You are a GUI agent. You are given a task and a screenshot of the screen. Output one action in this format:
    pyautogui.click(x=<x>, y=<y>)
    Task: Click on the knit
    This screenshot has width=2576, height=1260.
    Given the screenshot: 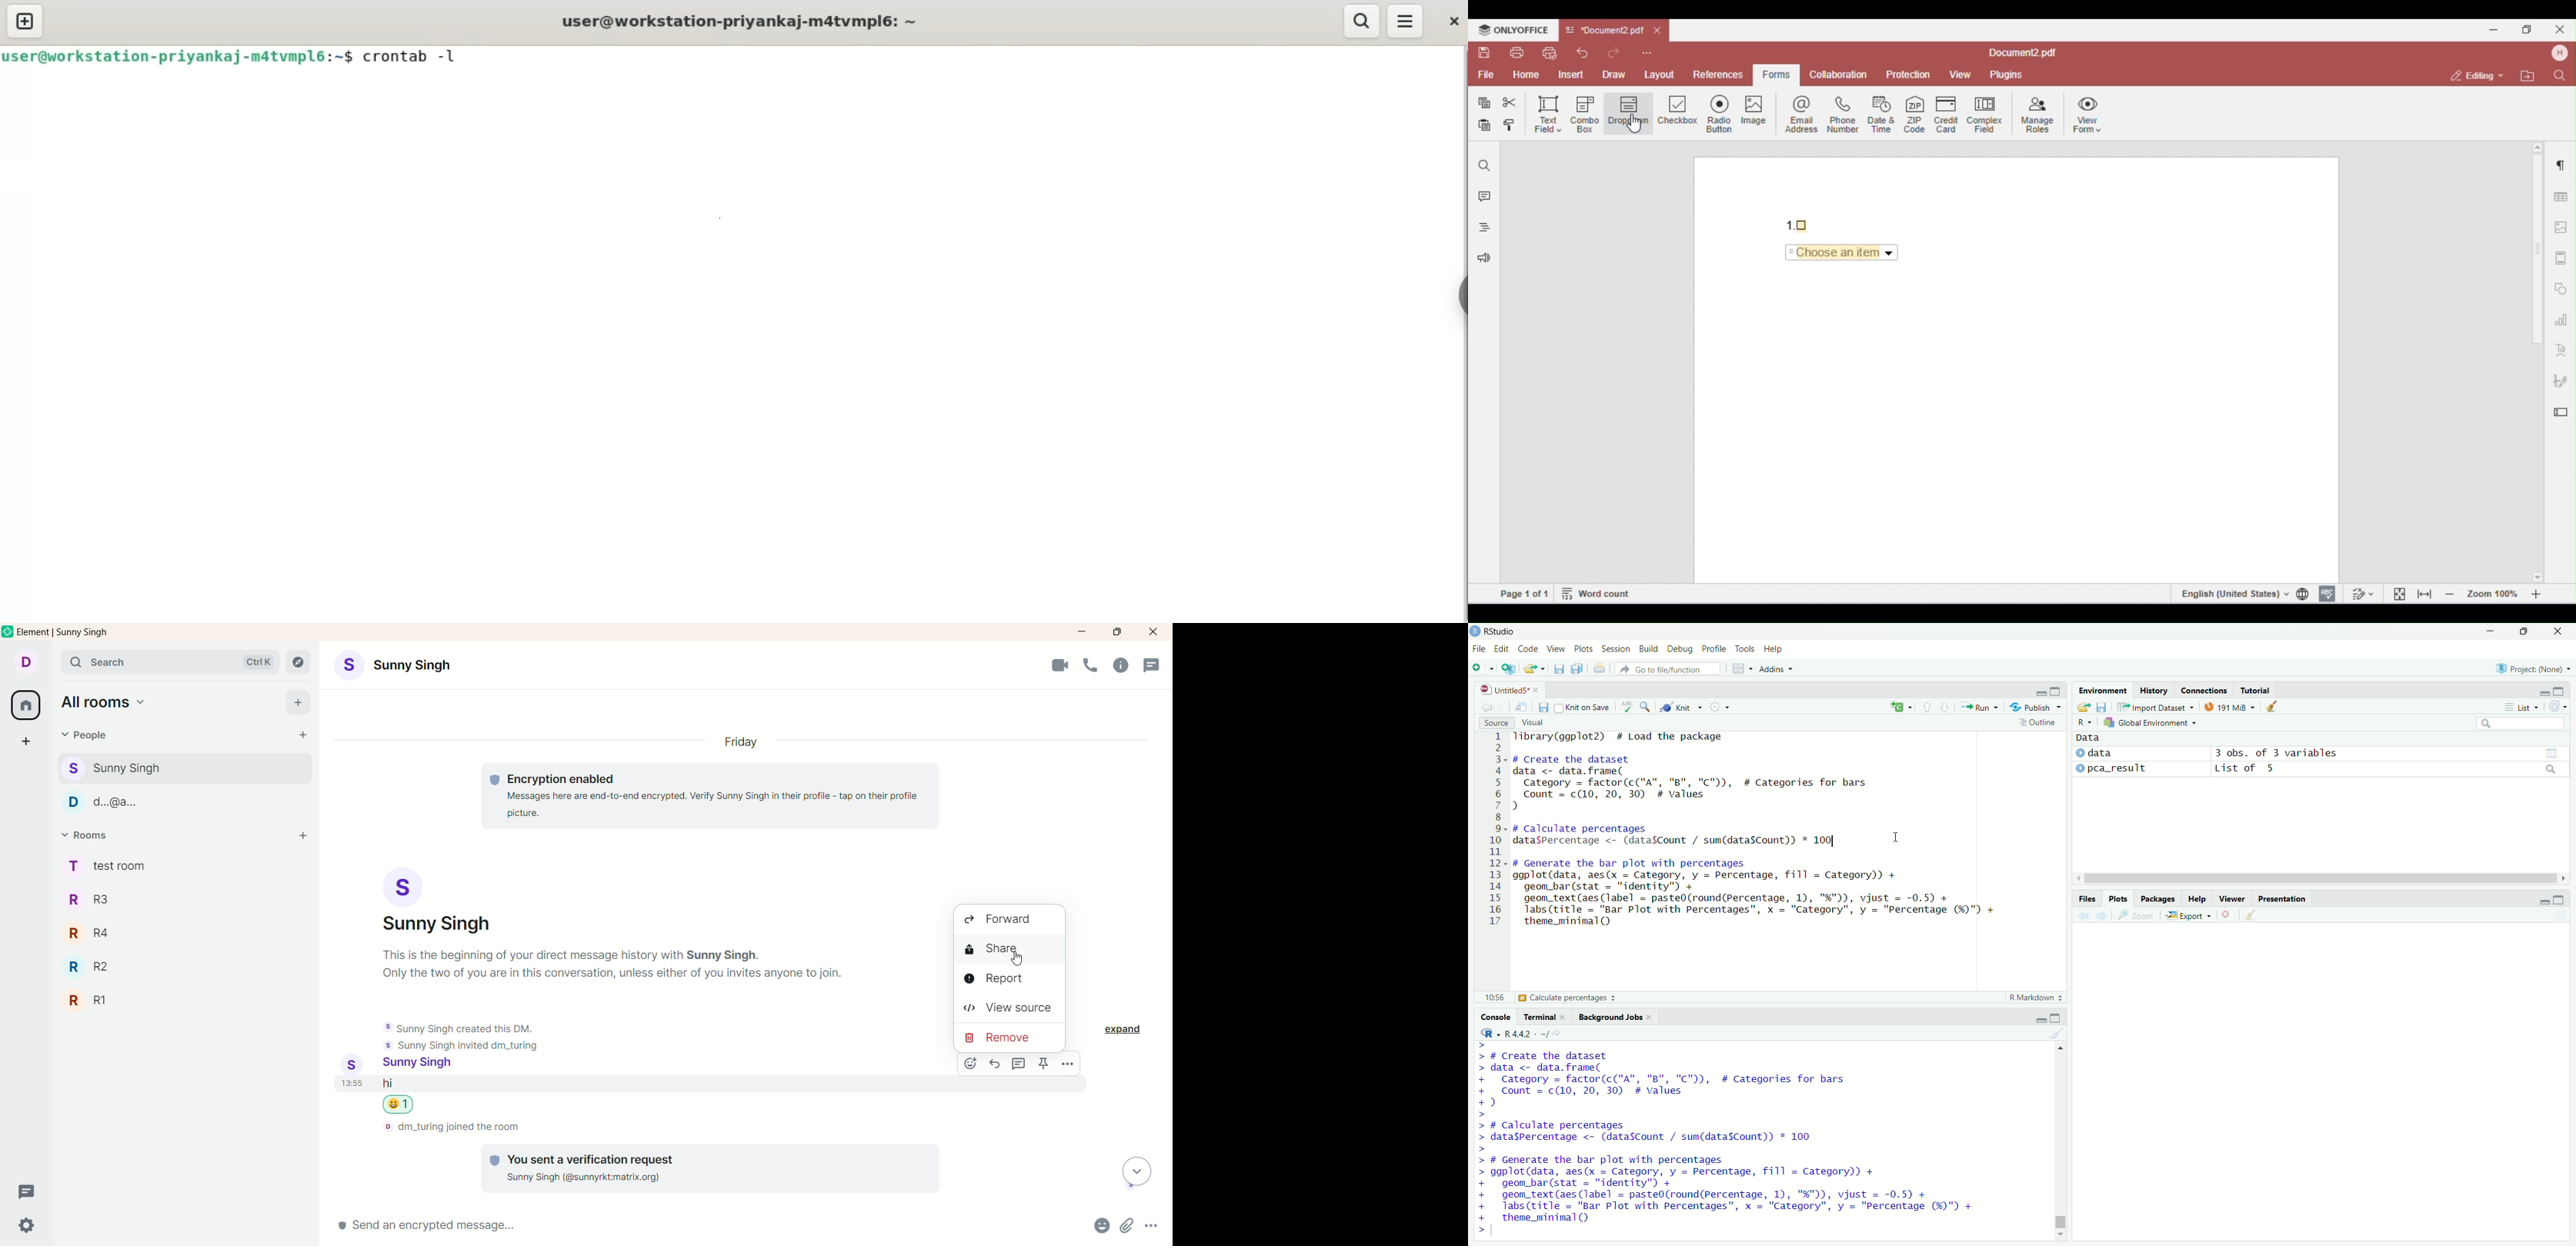 What is the action you would take?
    pyautogui.click(x=1679, y=707)
    